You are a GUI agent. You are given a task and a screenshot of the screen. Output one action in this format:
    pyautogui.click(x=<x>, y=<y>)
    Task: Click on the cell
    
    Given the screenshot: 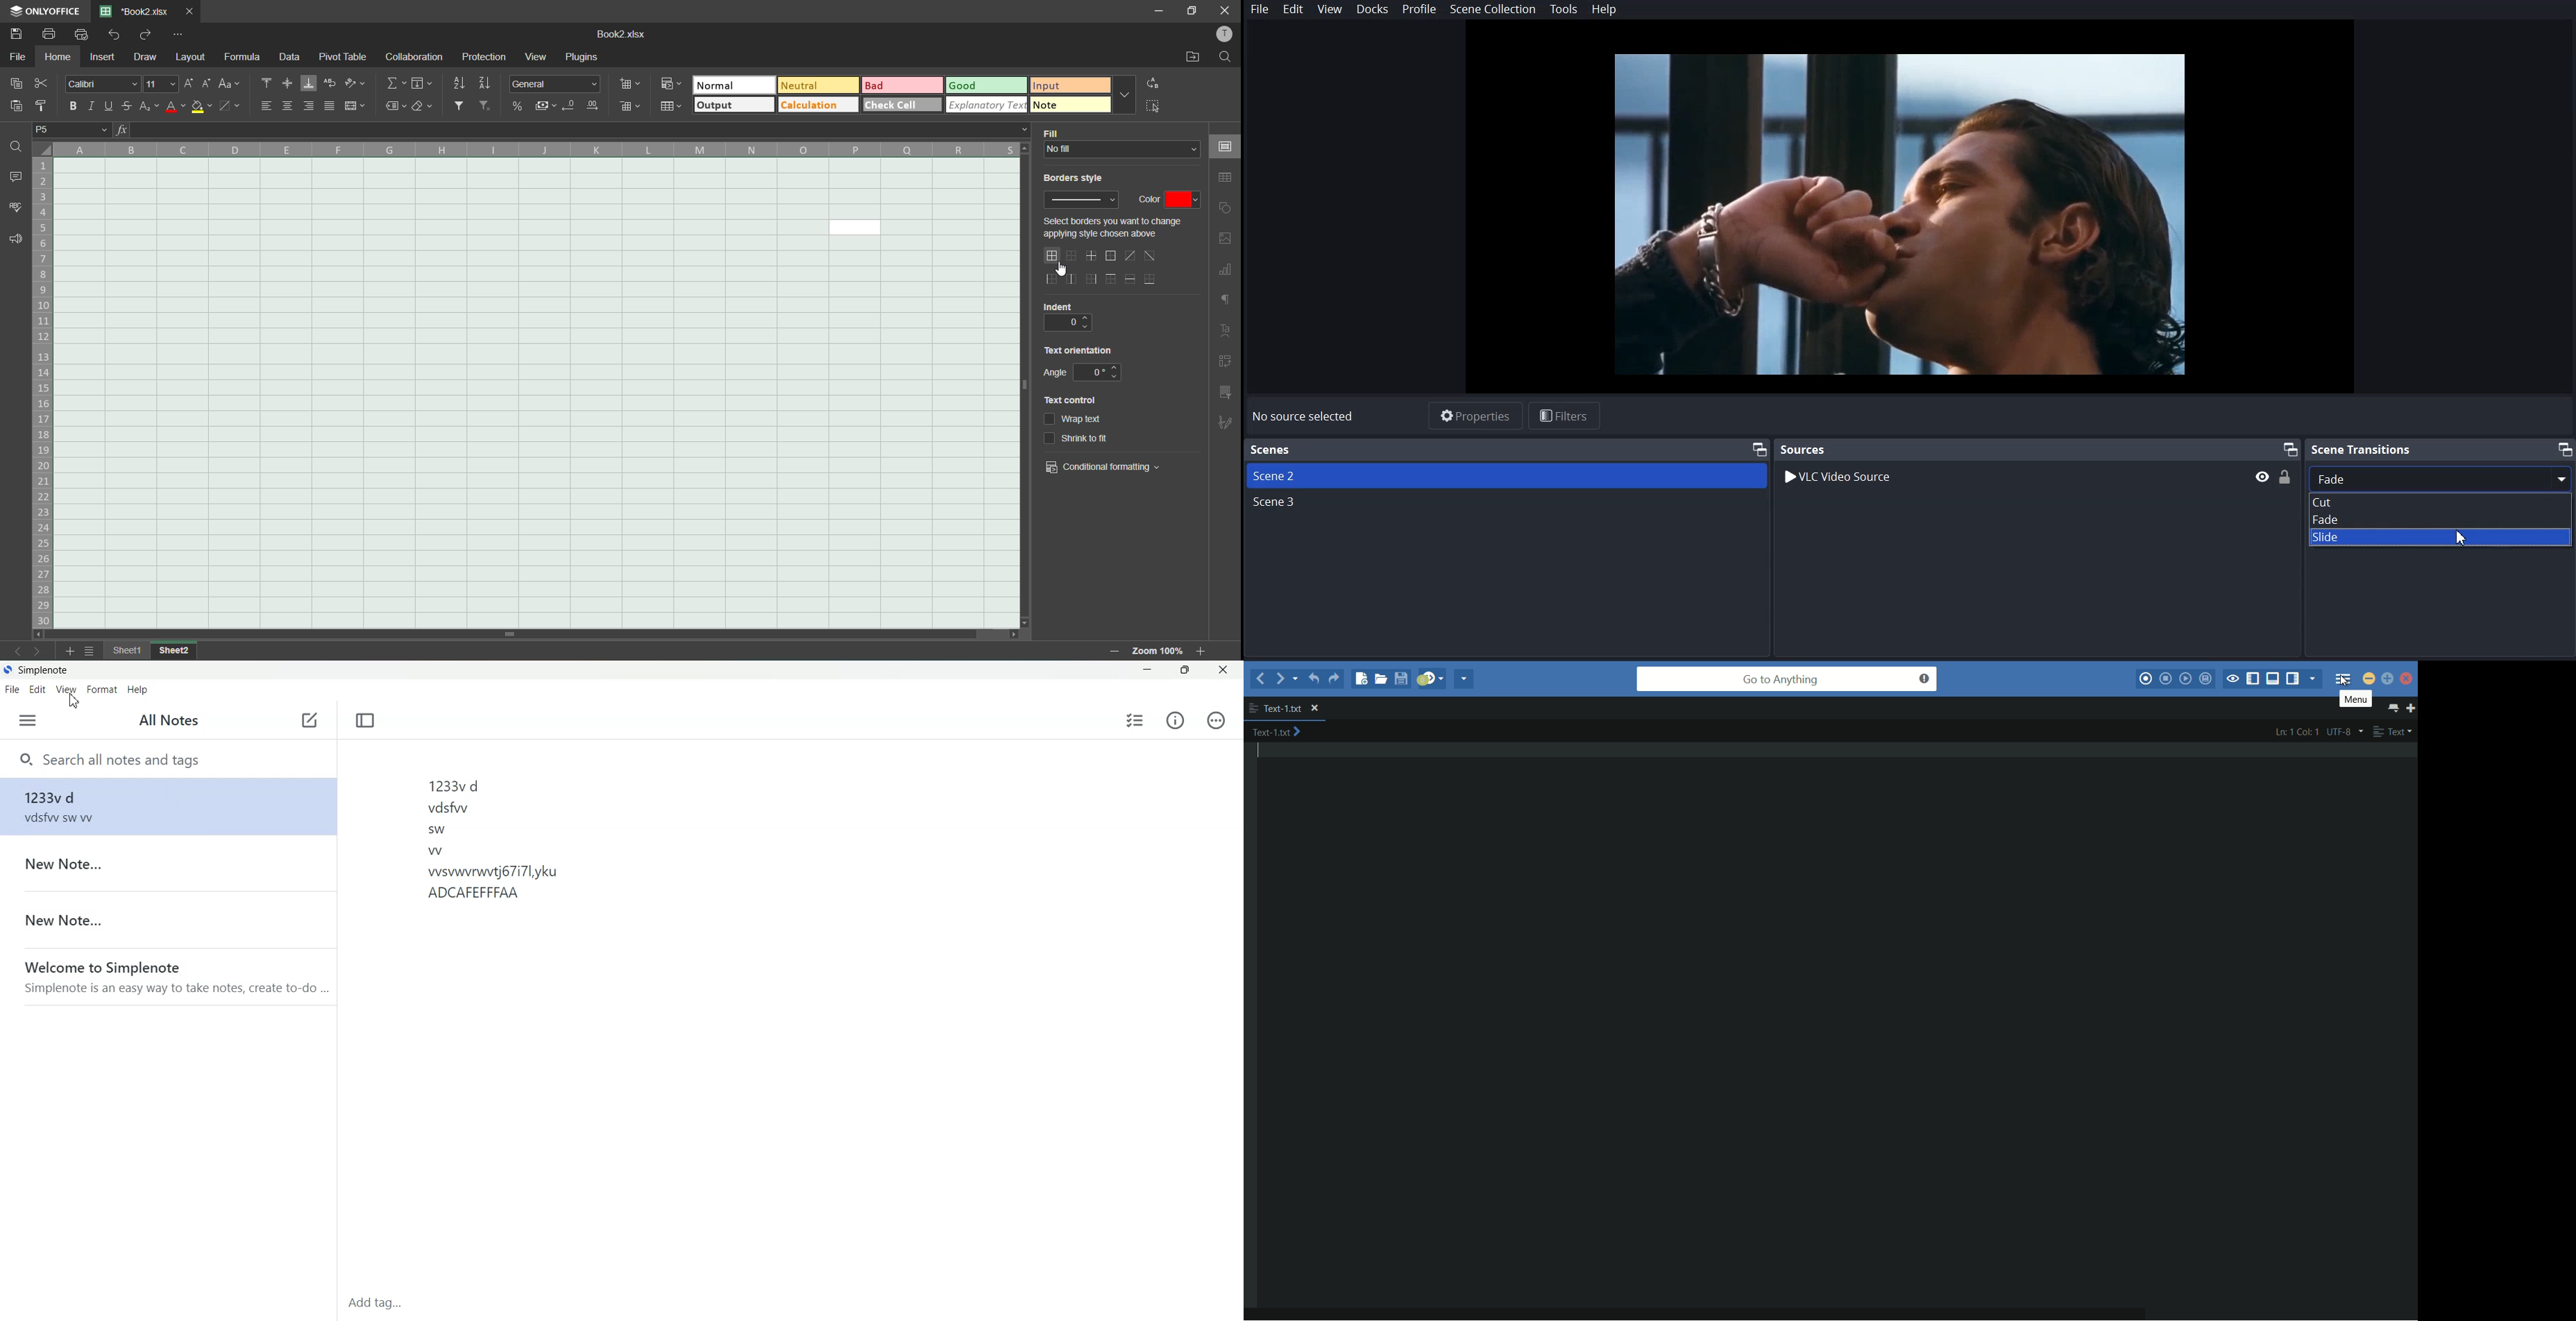 What is the action you would take?
    pyautogui.click(x=533, y=392)
    